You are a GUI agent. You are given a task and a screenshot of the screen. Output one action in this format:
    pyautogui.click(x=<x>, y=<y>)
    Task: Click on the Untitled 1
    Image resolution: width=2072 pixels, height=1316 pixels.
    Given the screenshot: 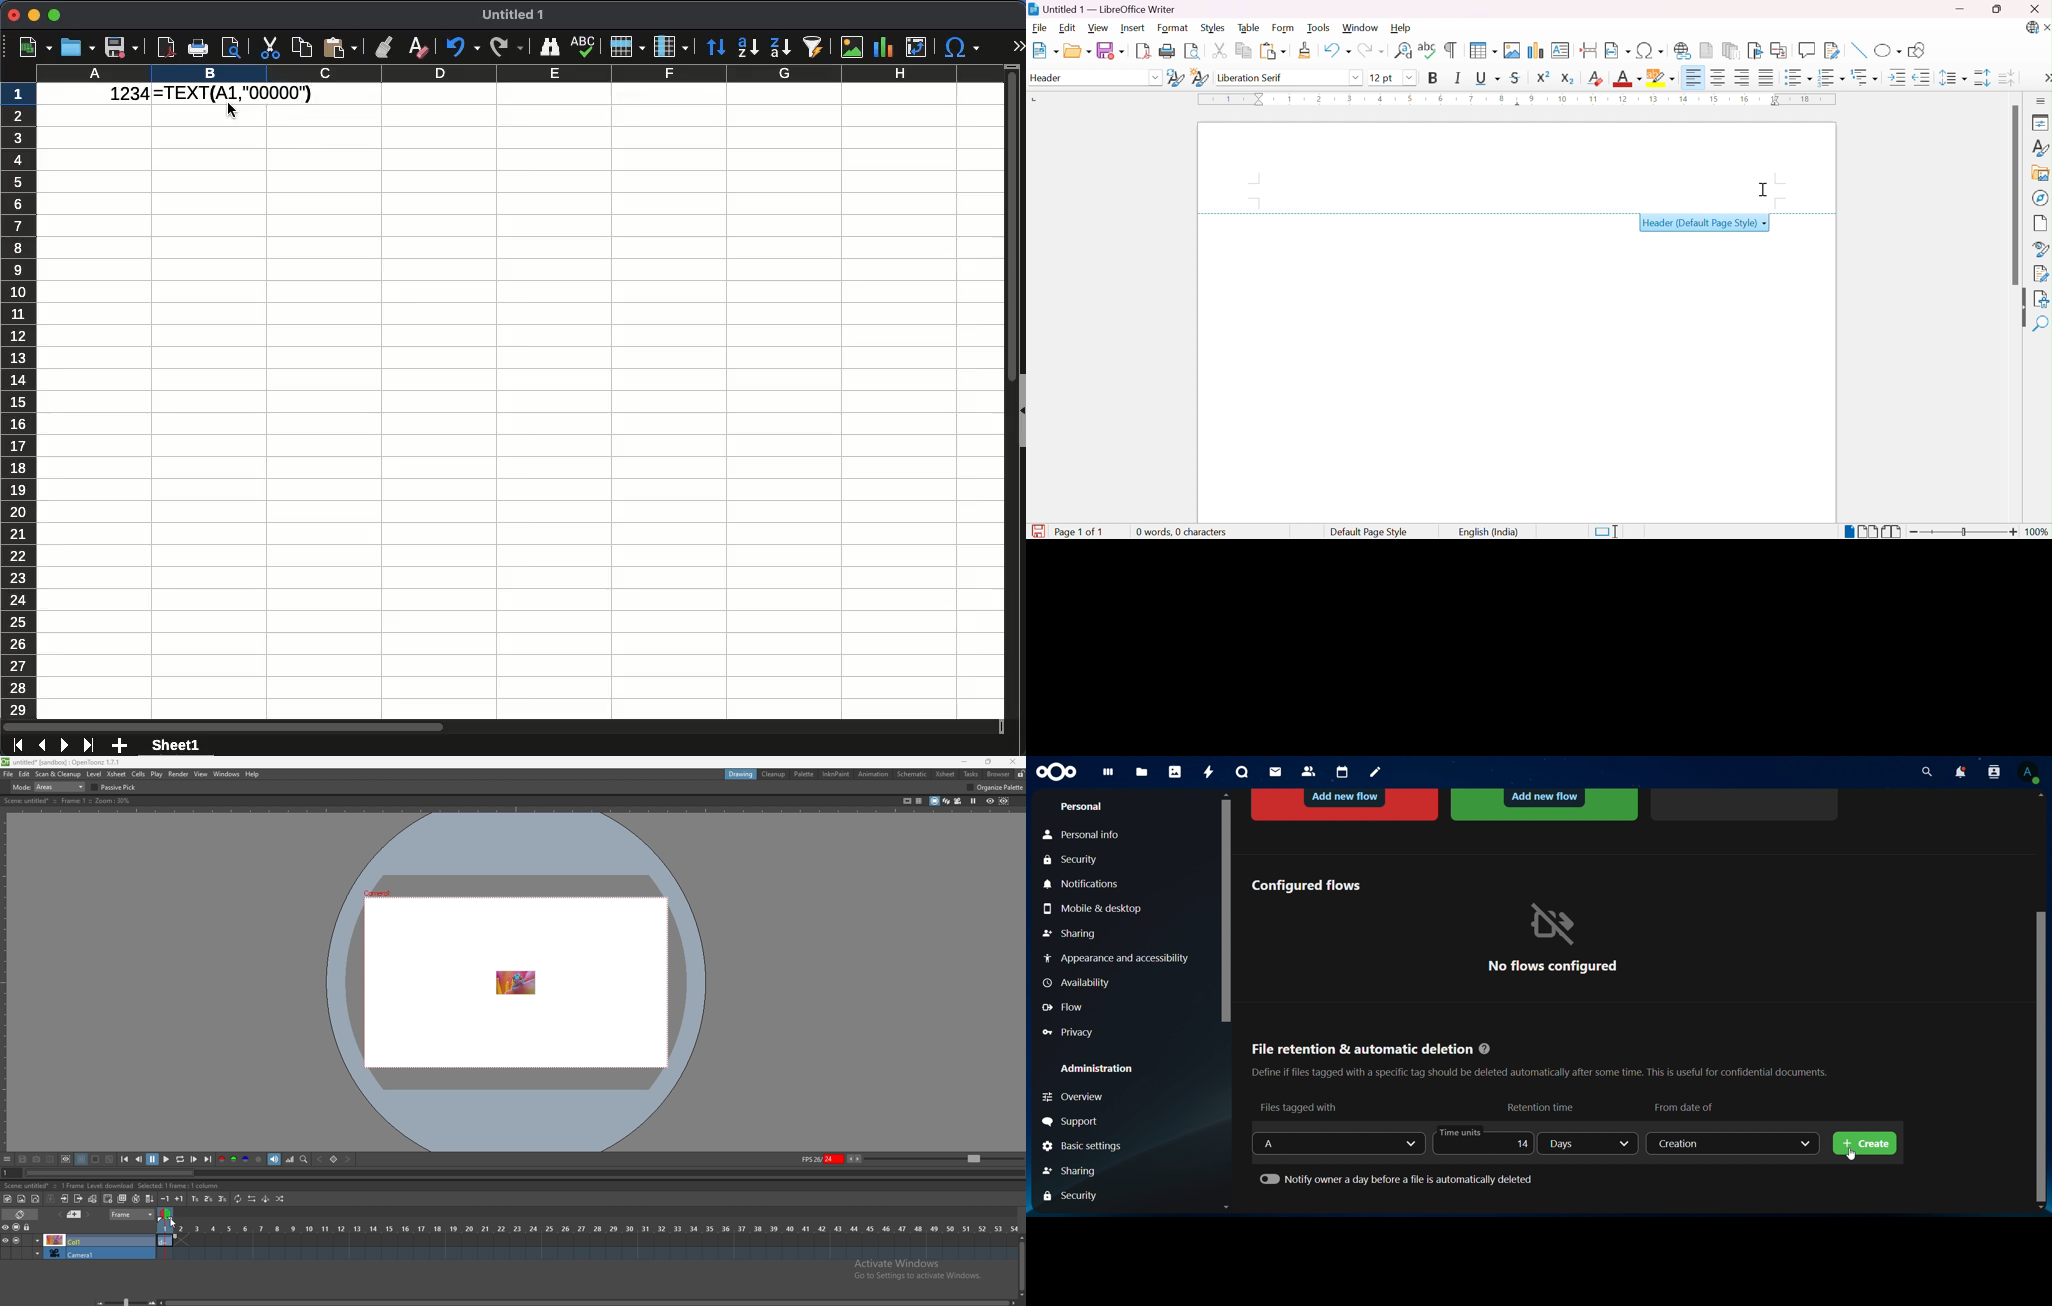 What is the action you would take?
    pyautogui.click(x=514, y=15)
    